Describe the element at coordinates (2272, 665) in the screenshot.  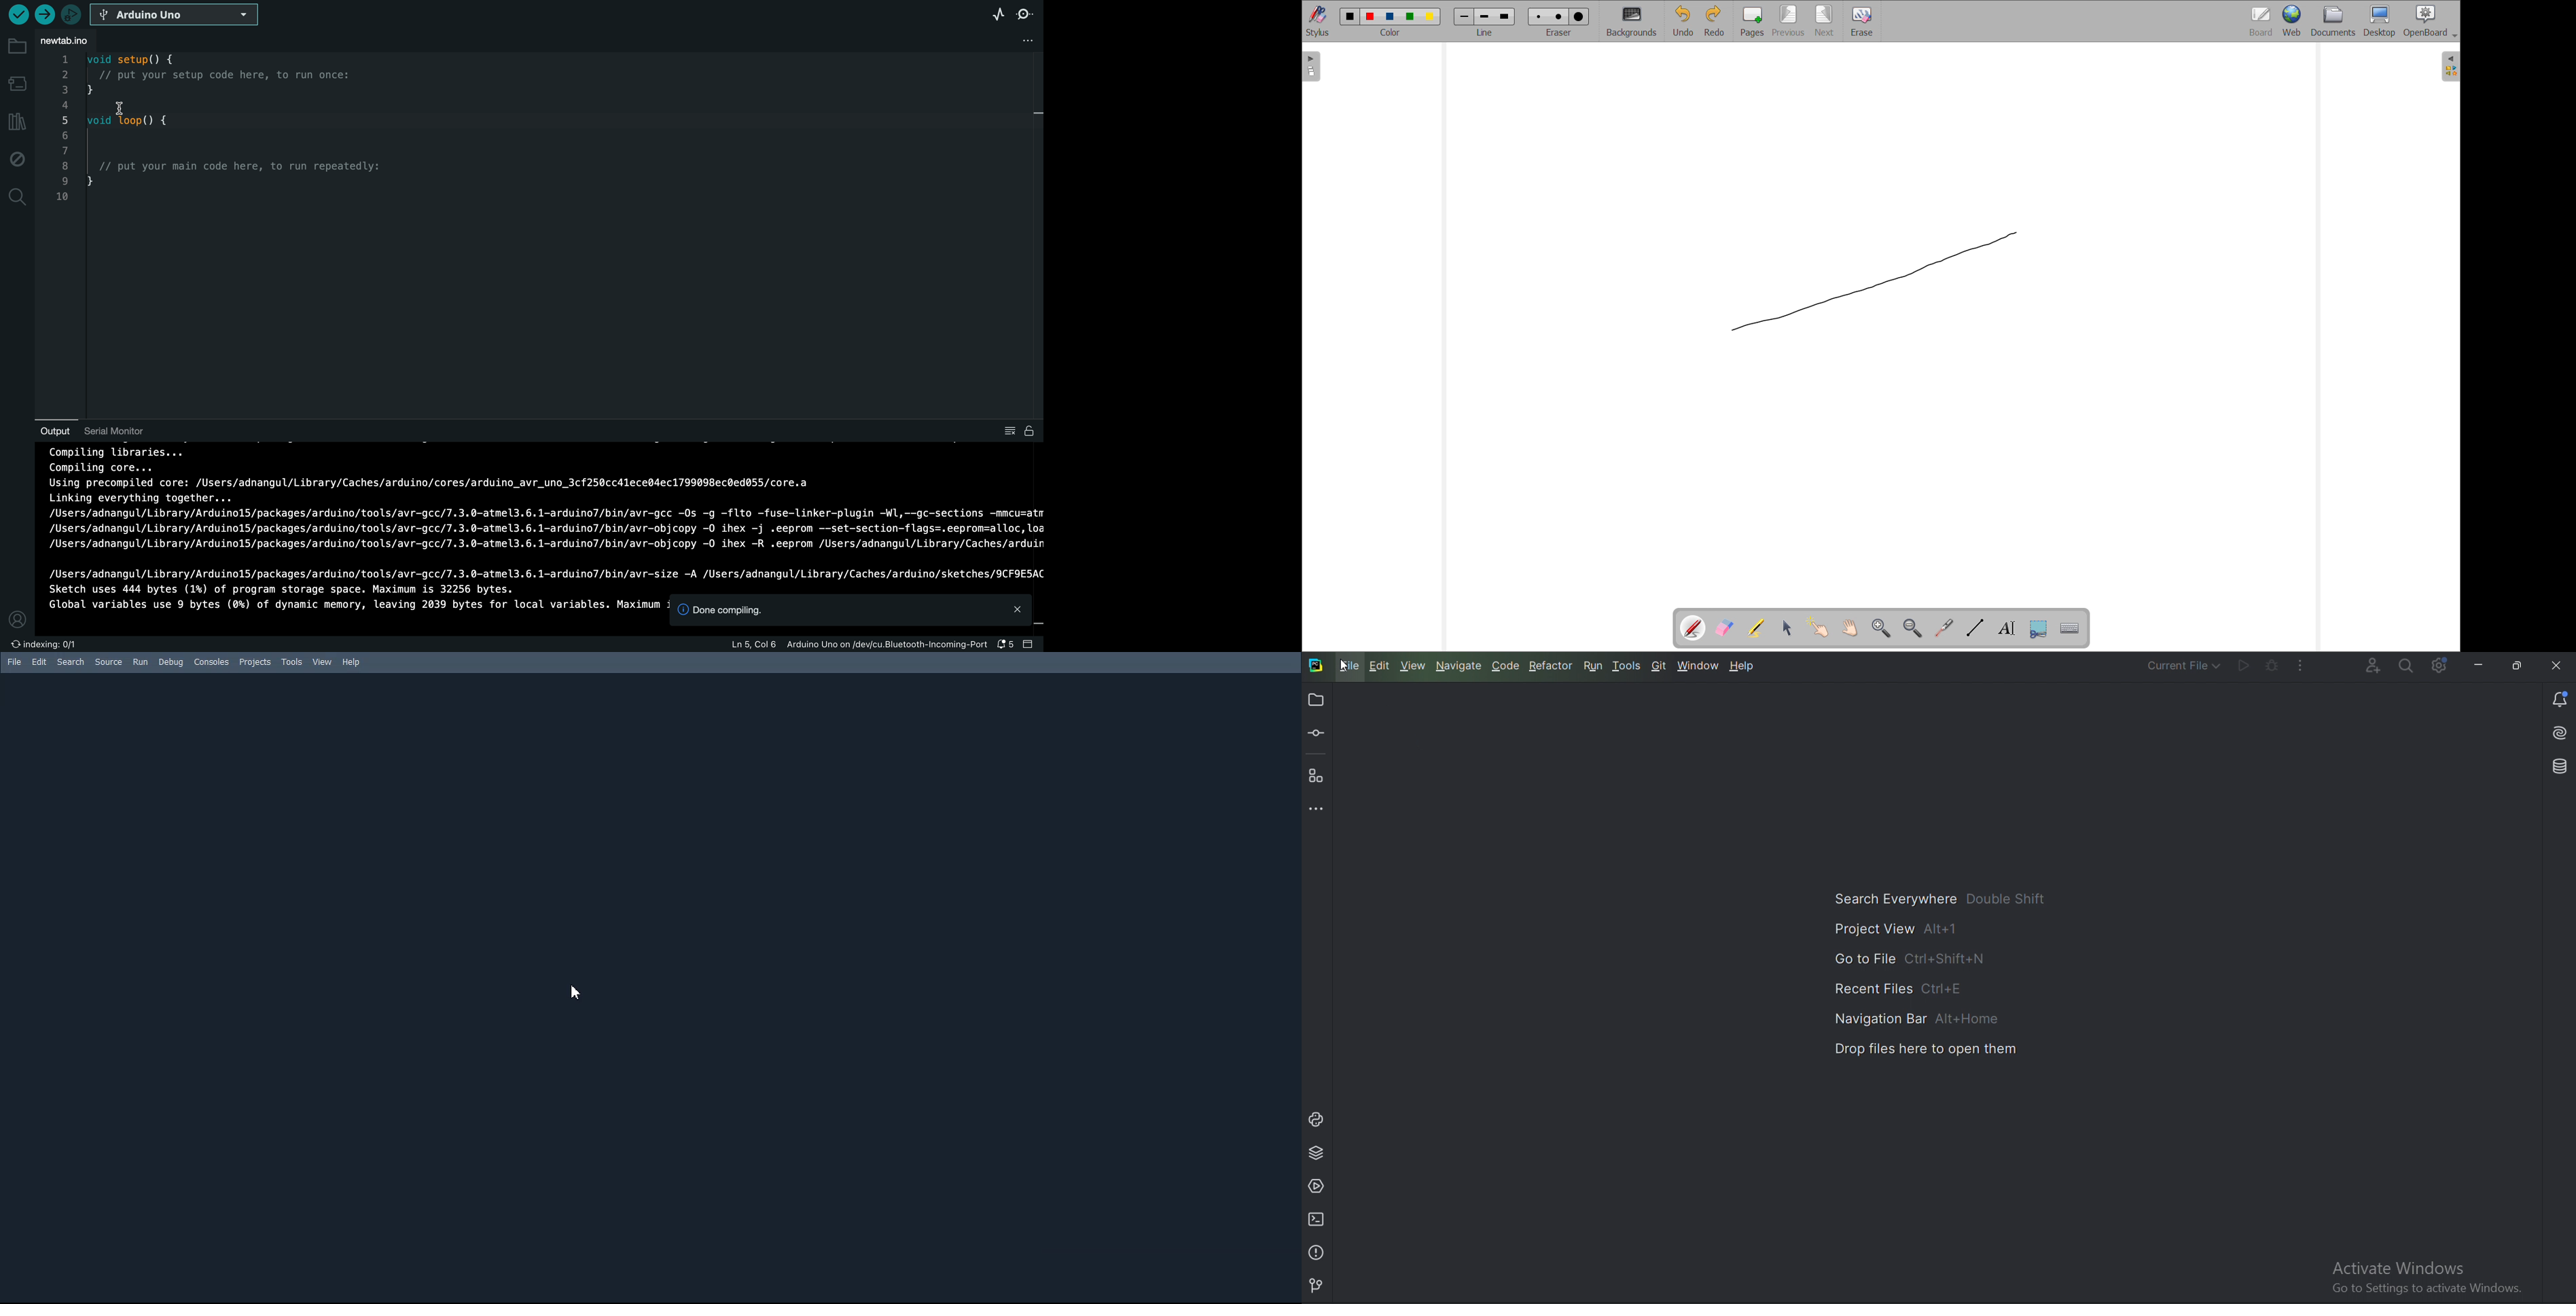
I see `Debug` at that location.